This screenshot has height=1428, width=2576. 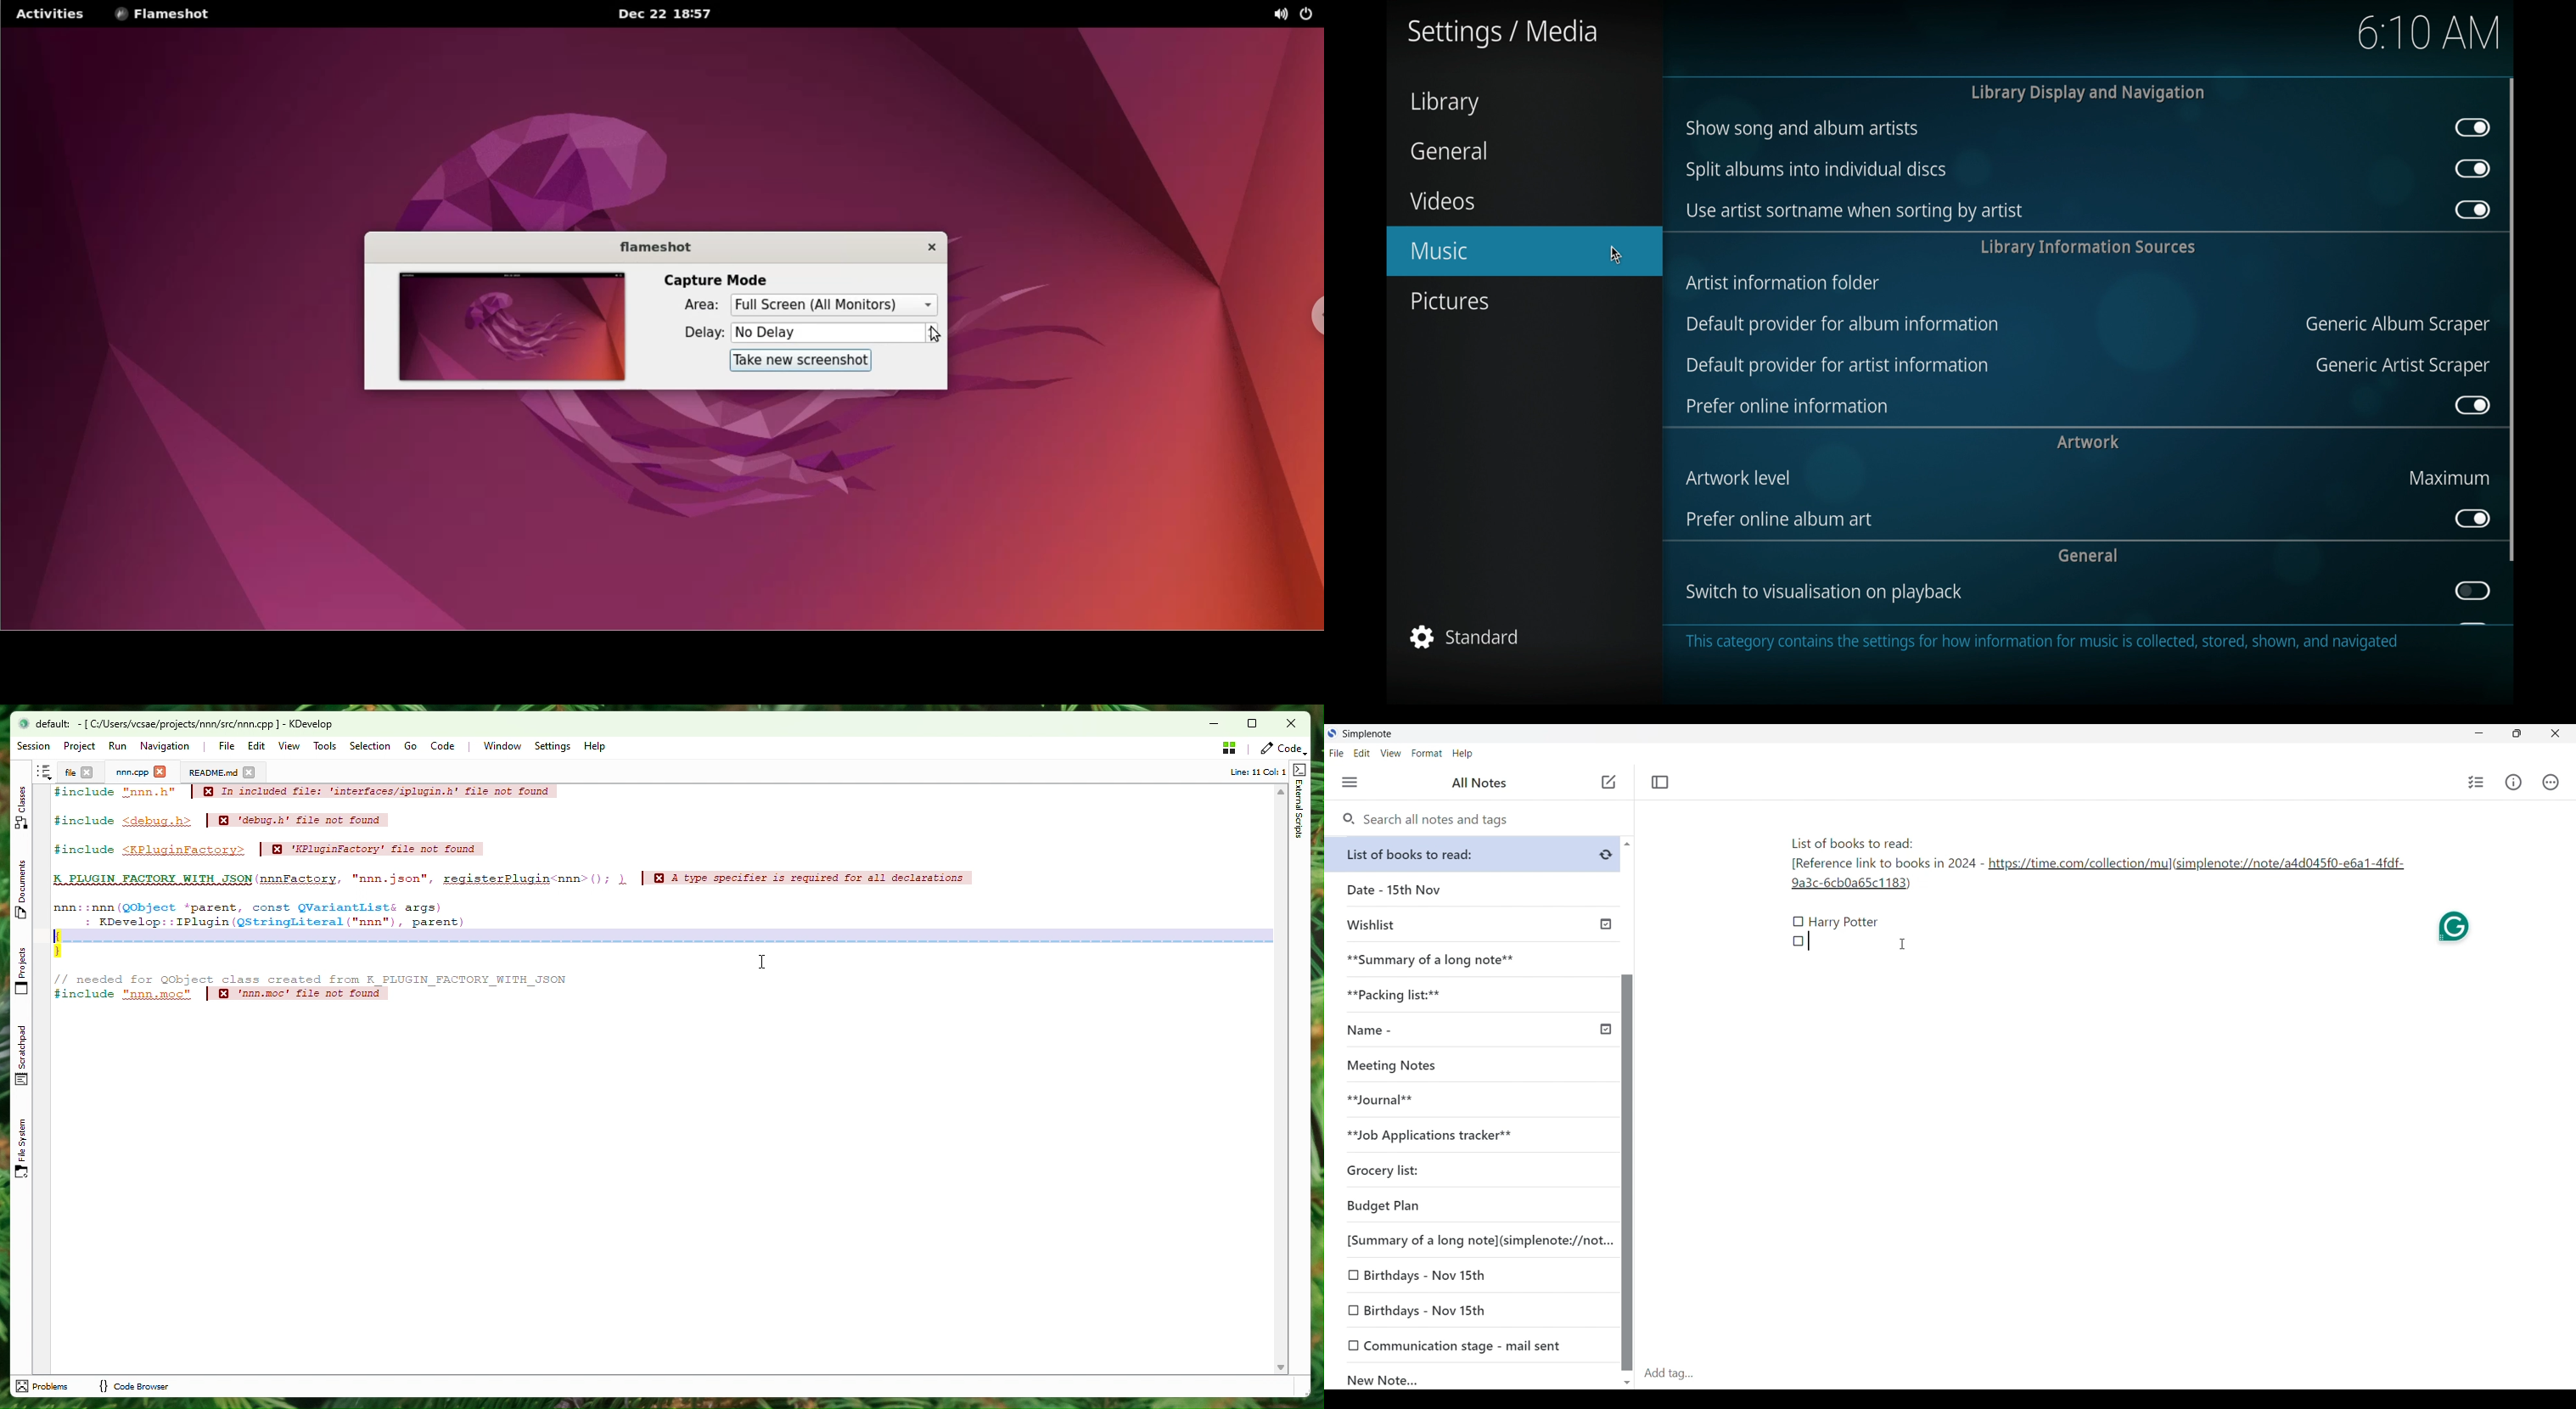 I want to click on maximum, so click(x=2451, y=477).